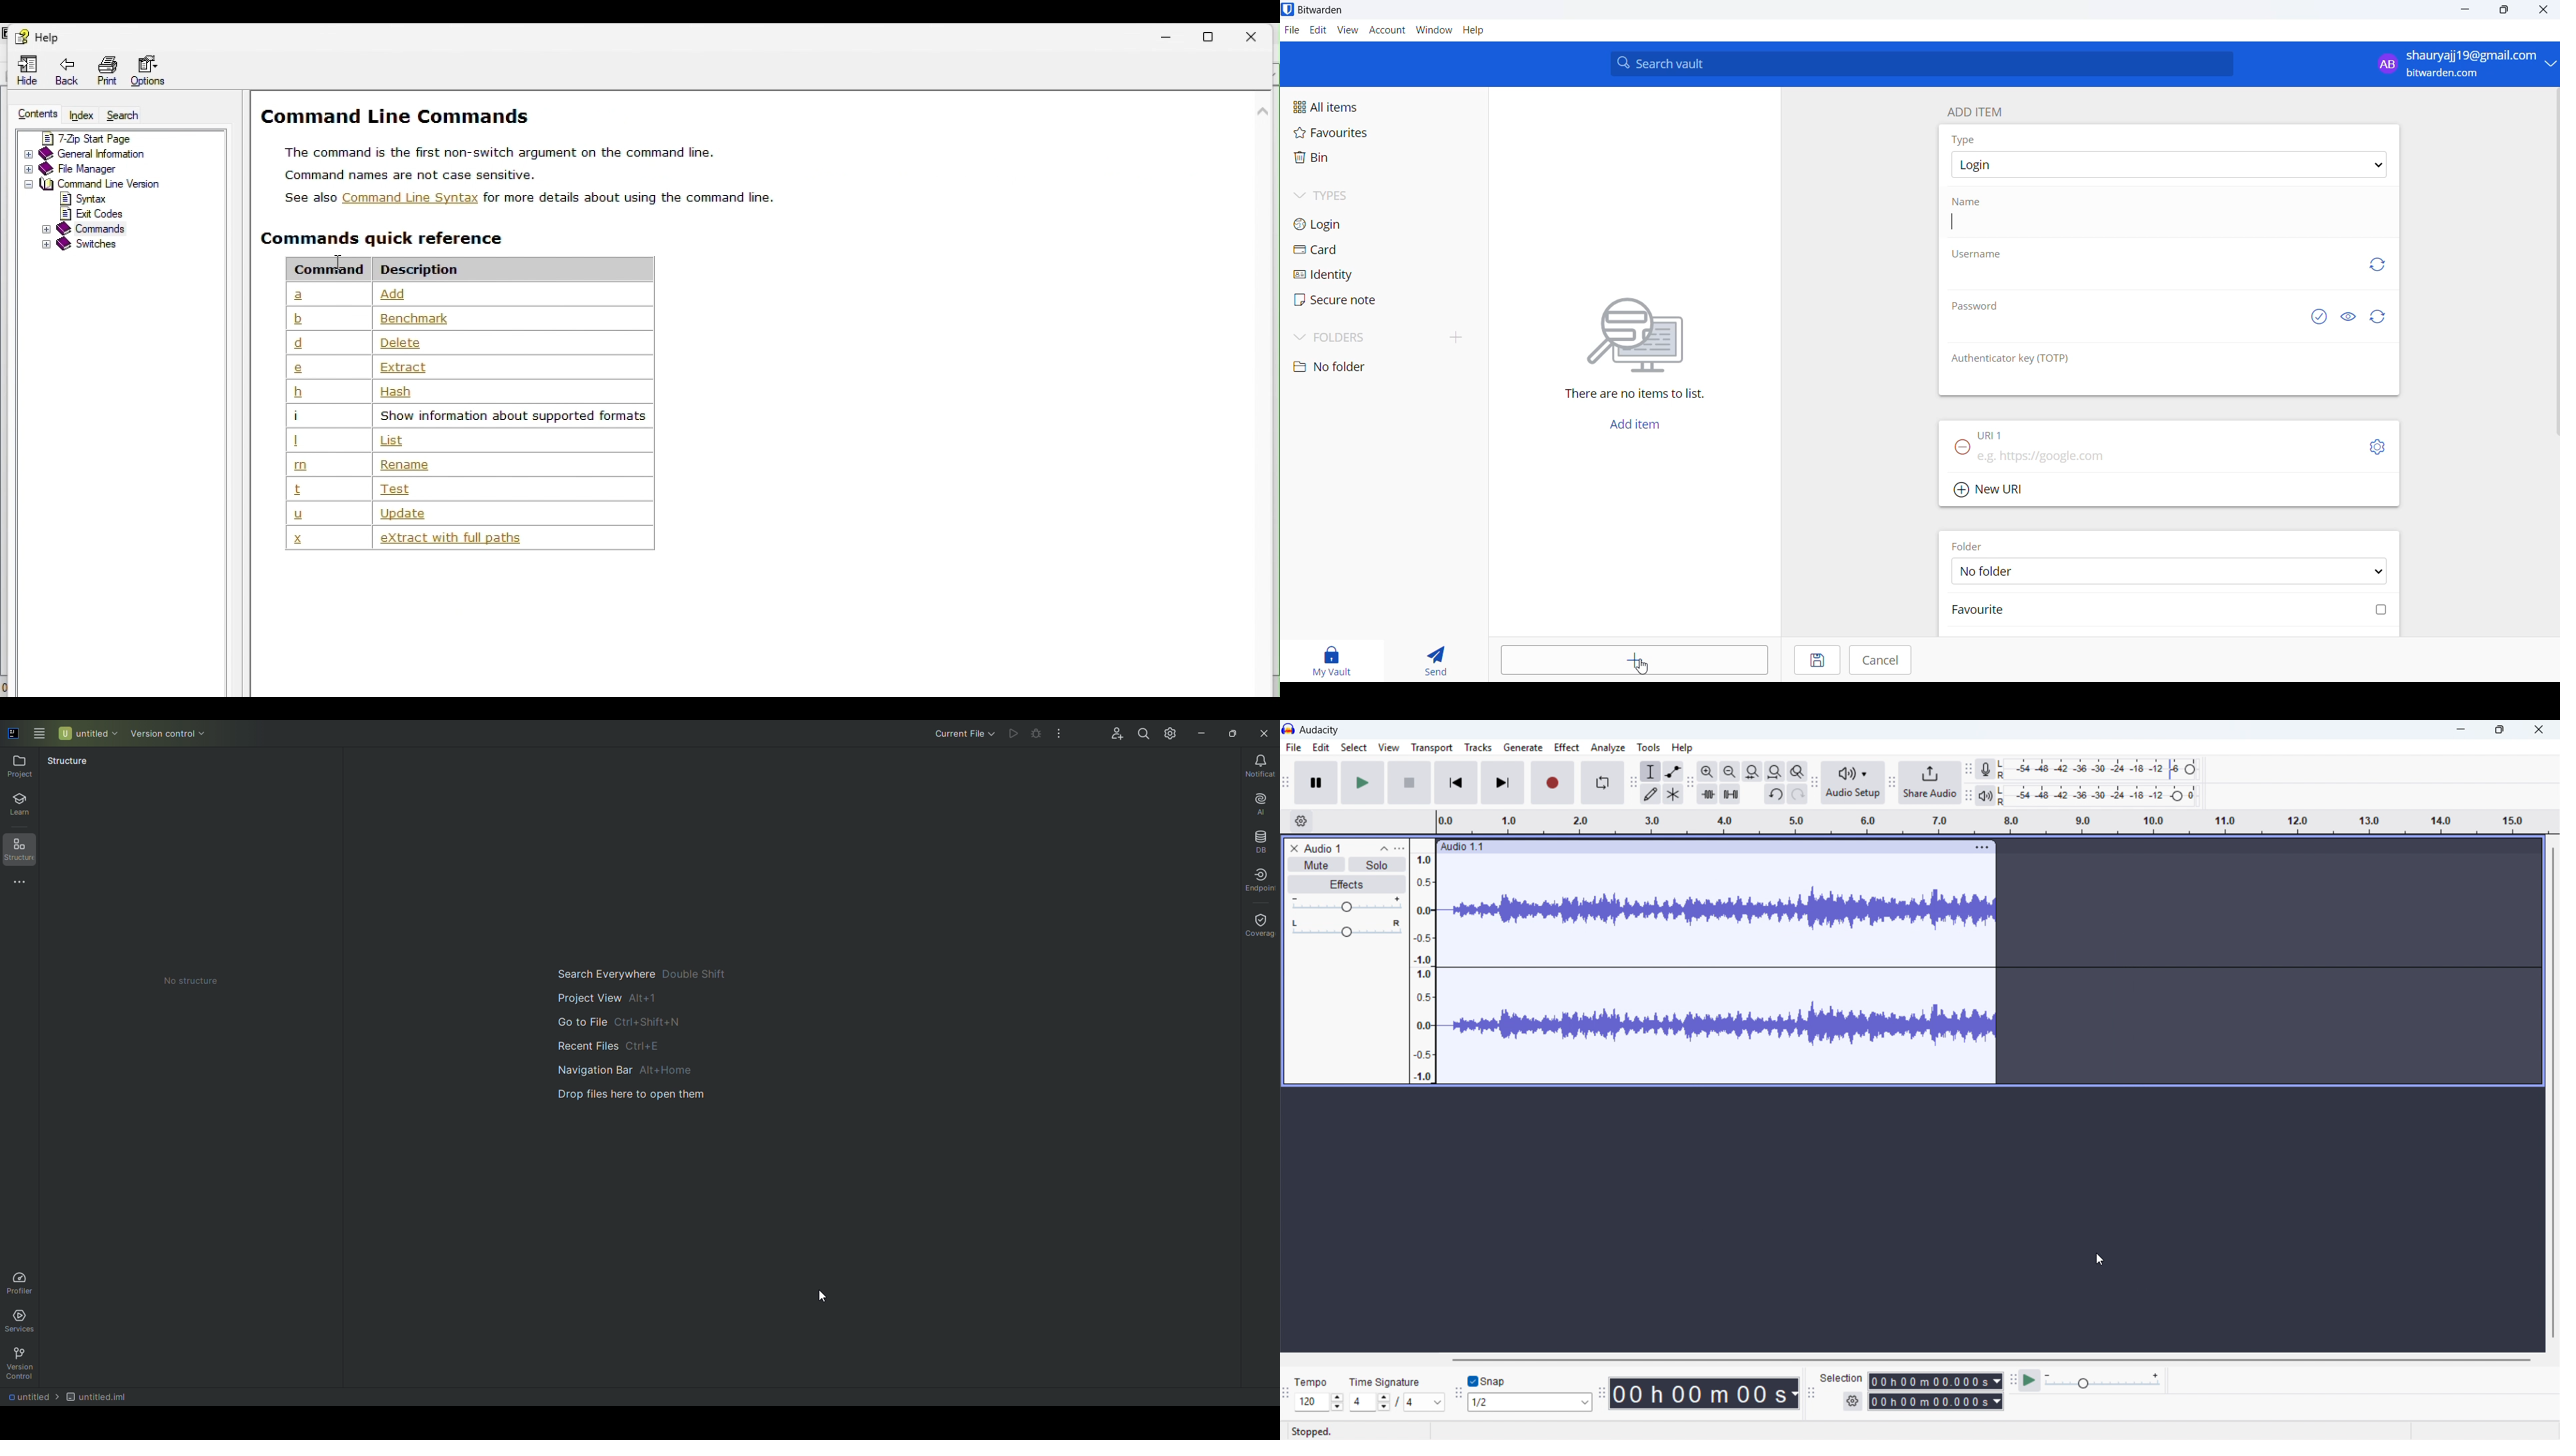  I want to click on d, so click(301, 343).